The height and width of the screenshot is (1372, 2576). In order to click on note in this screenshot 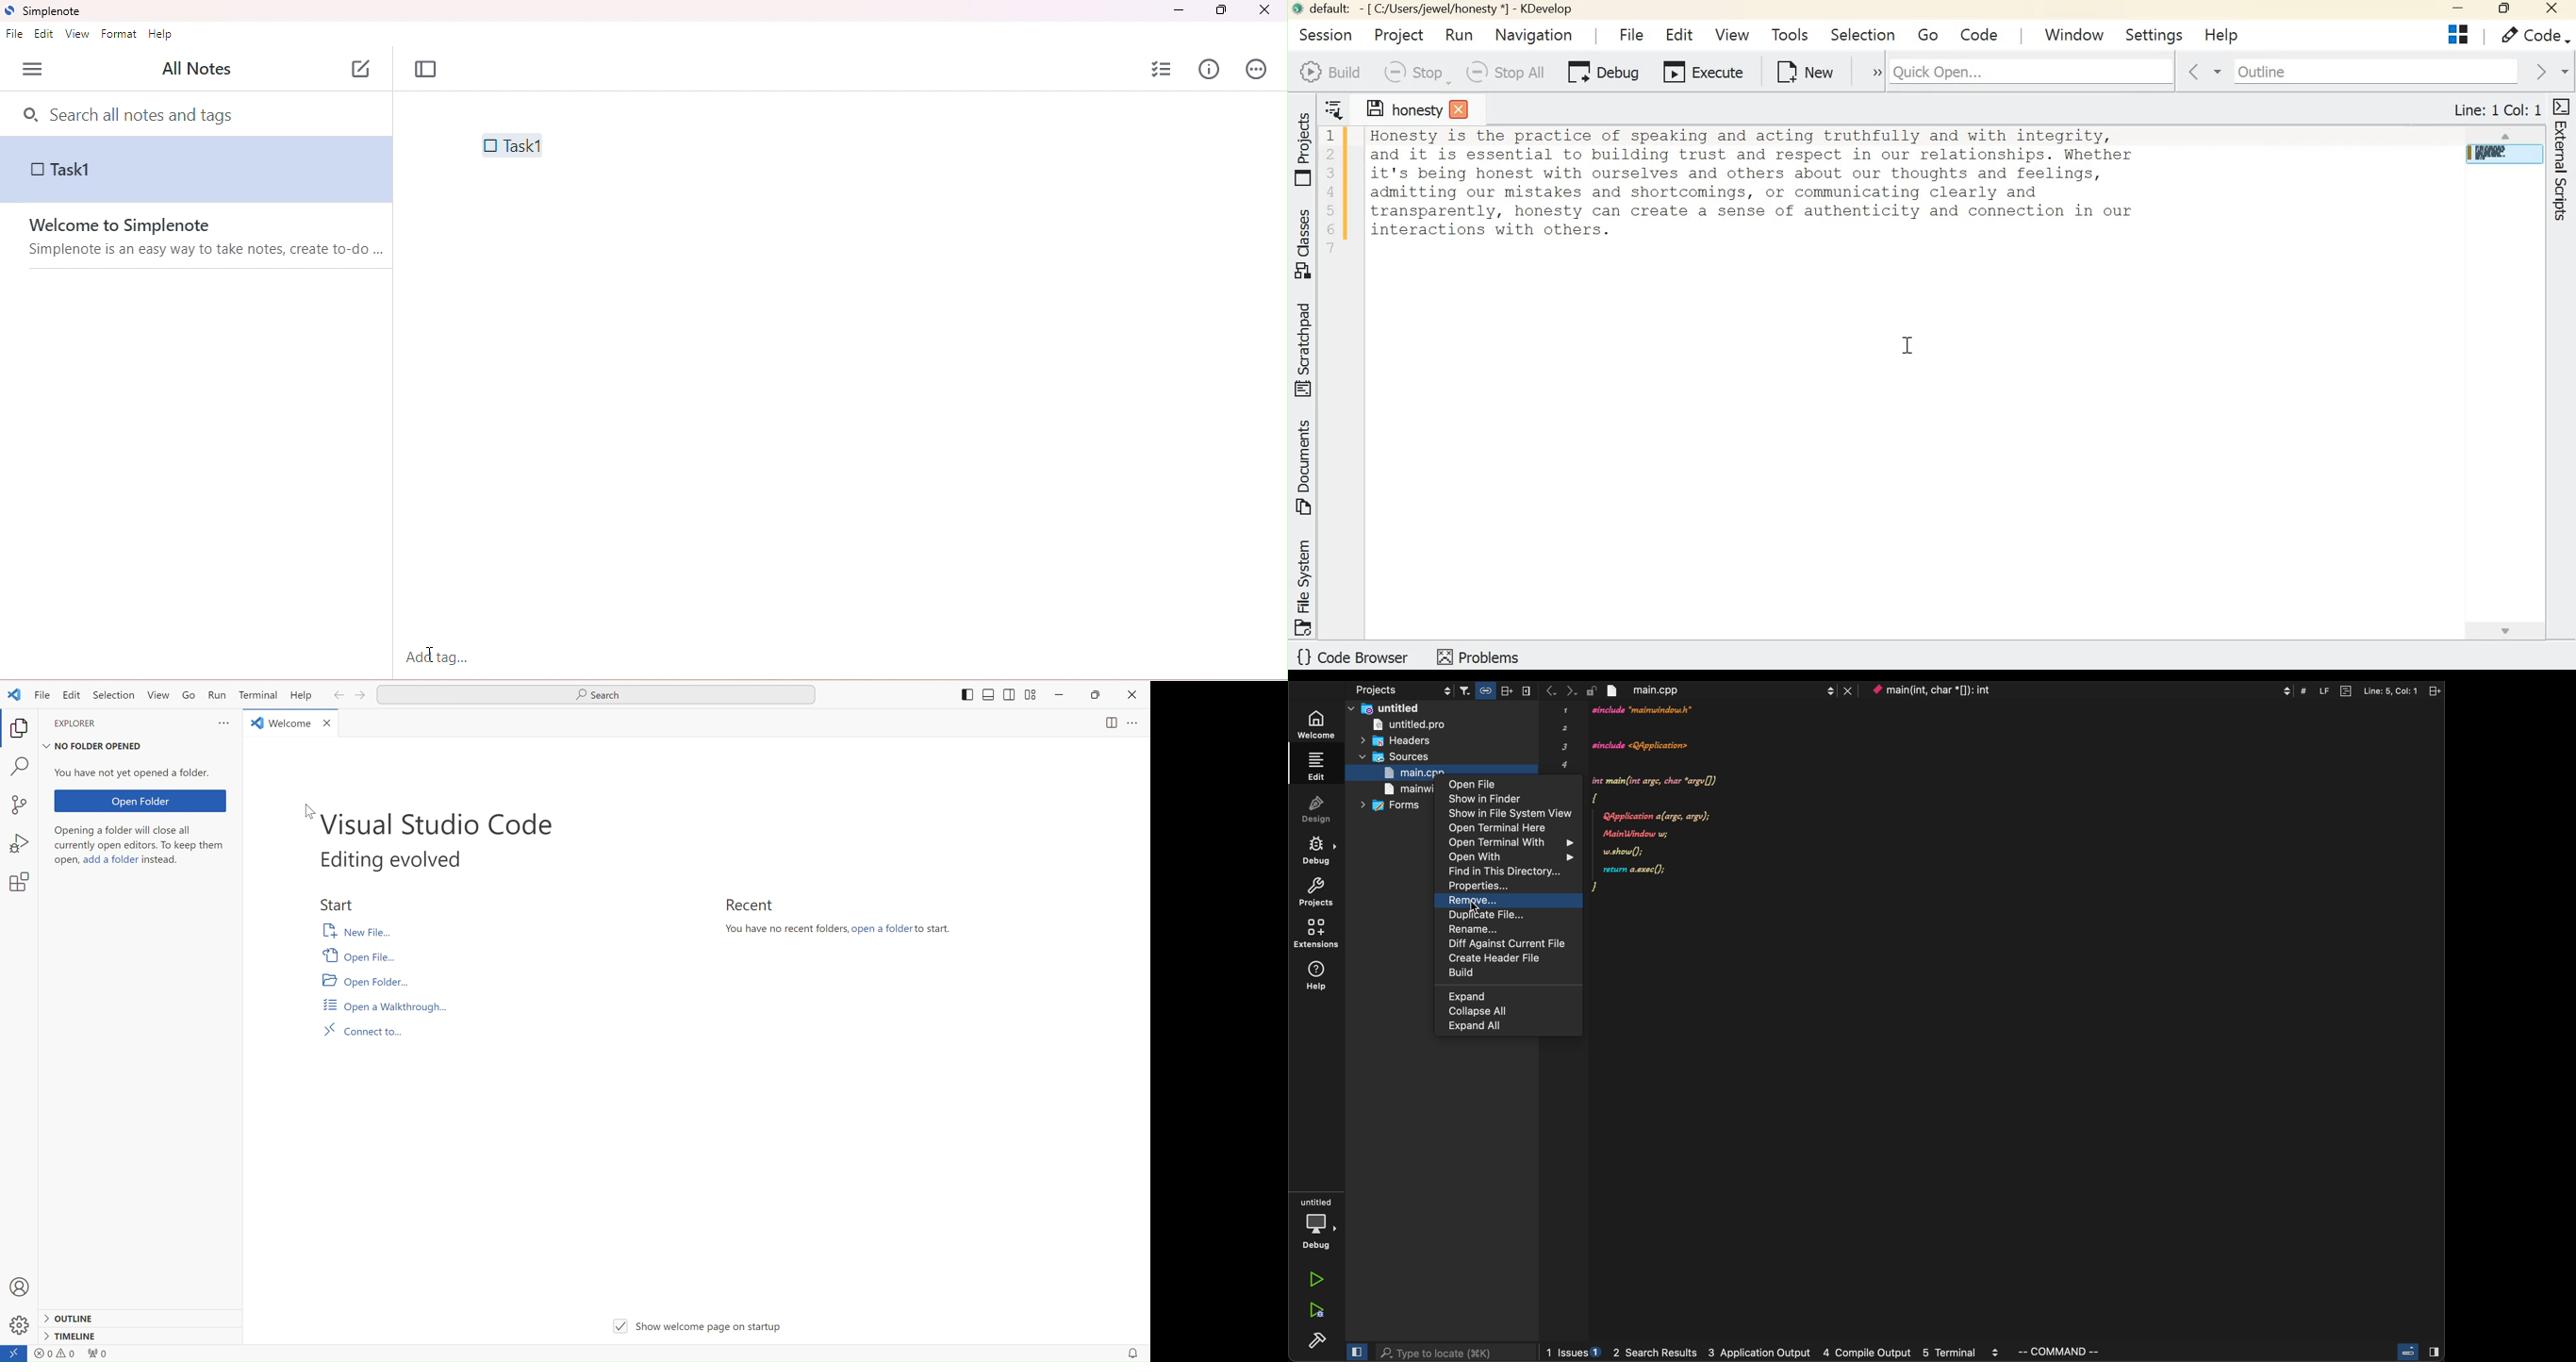, I will do `click(197, 170)`.